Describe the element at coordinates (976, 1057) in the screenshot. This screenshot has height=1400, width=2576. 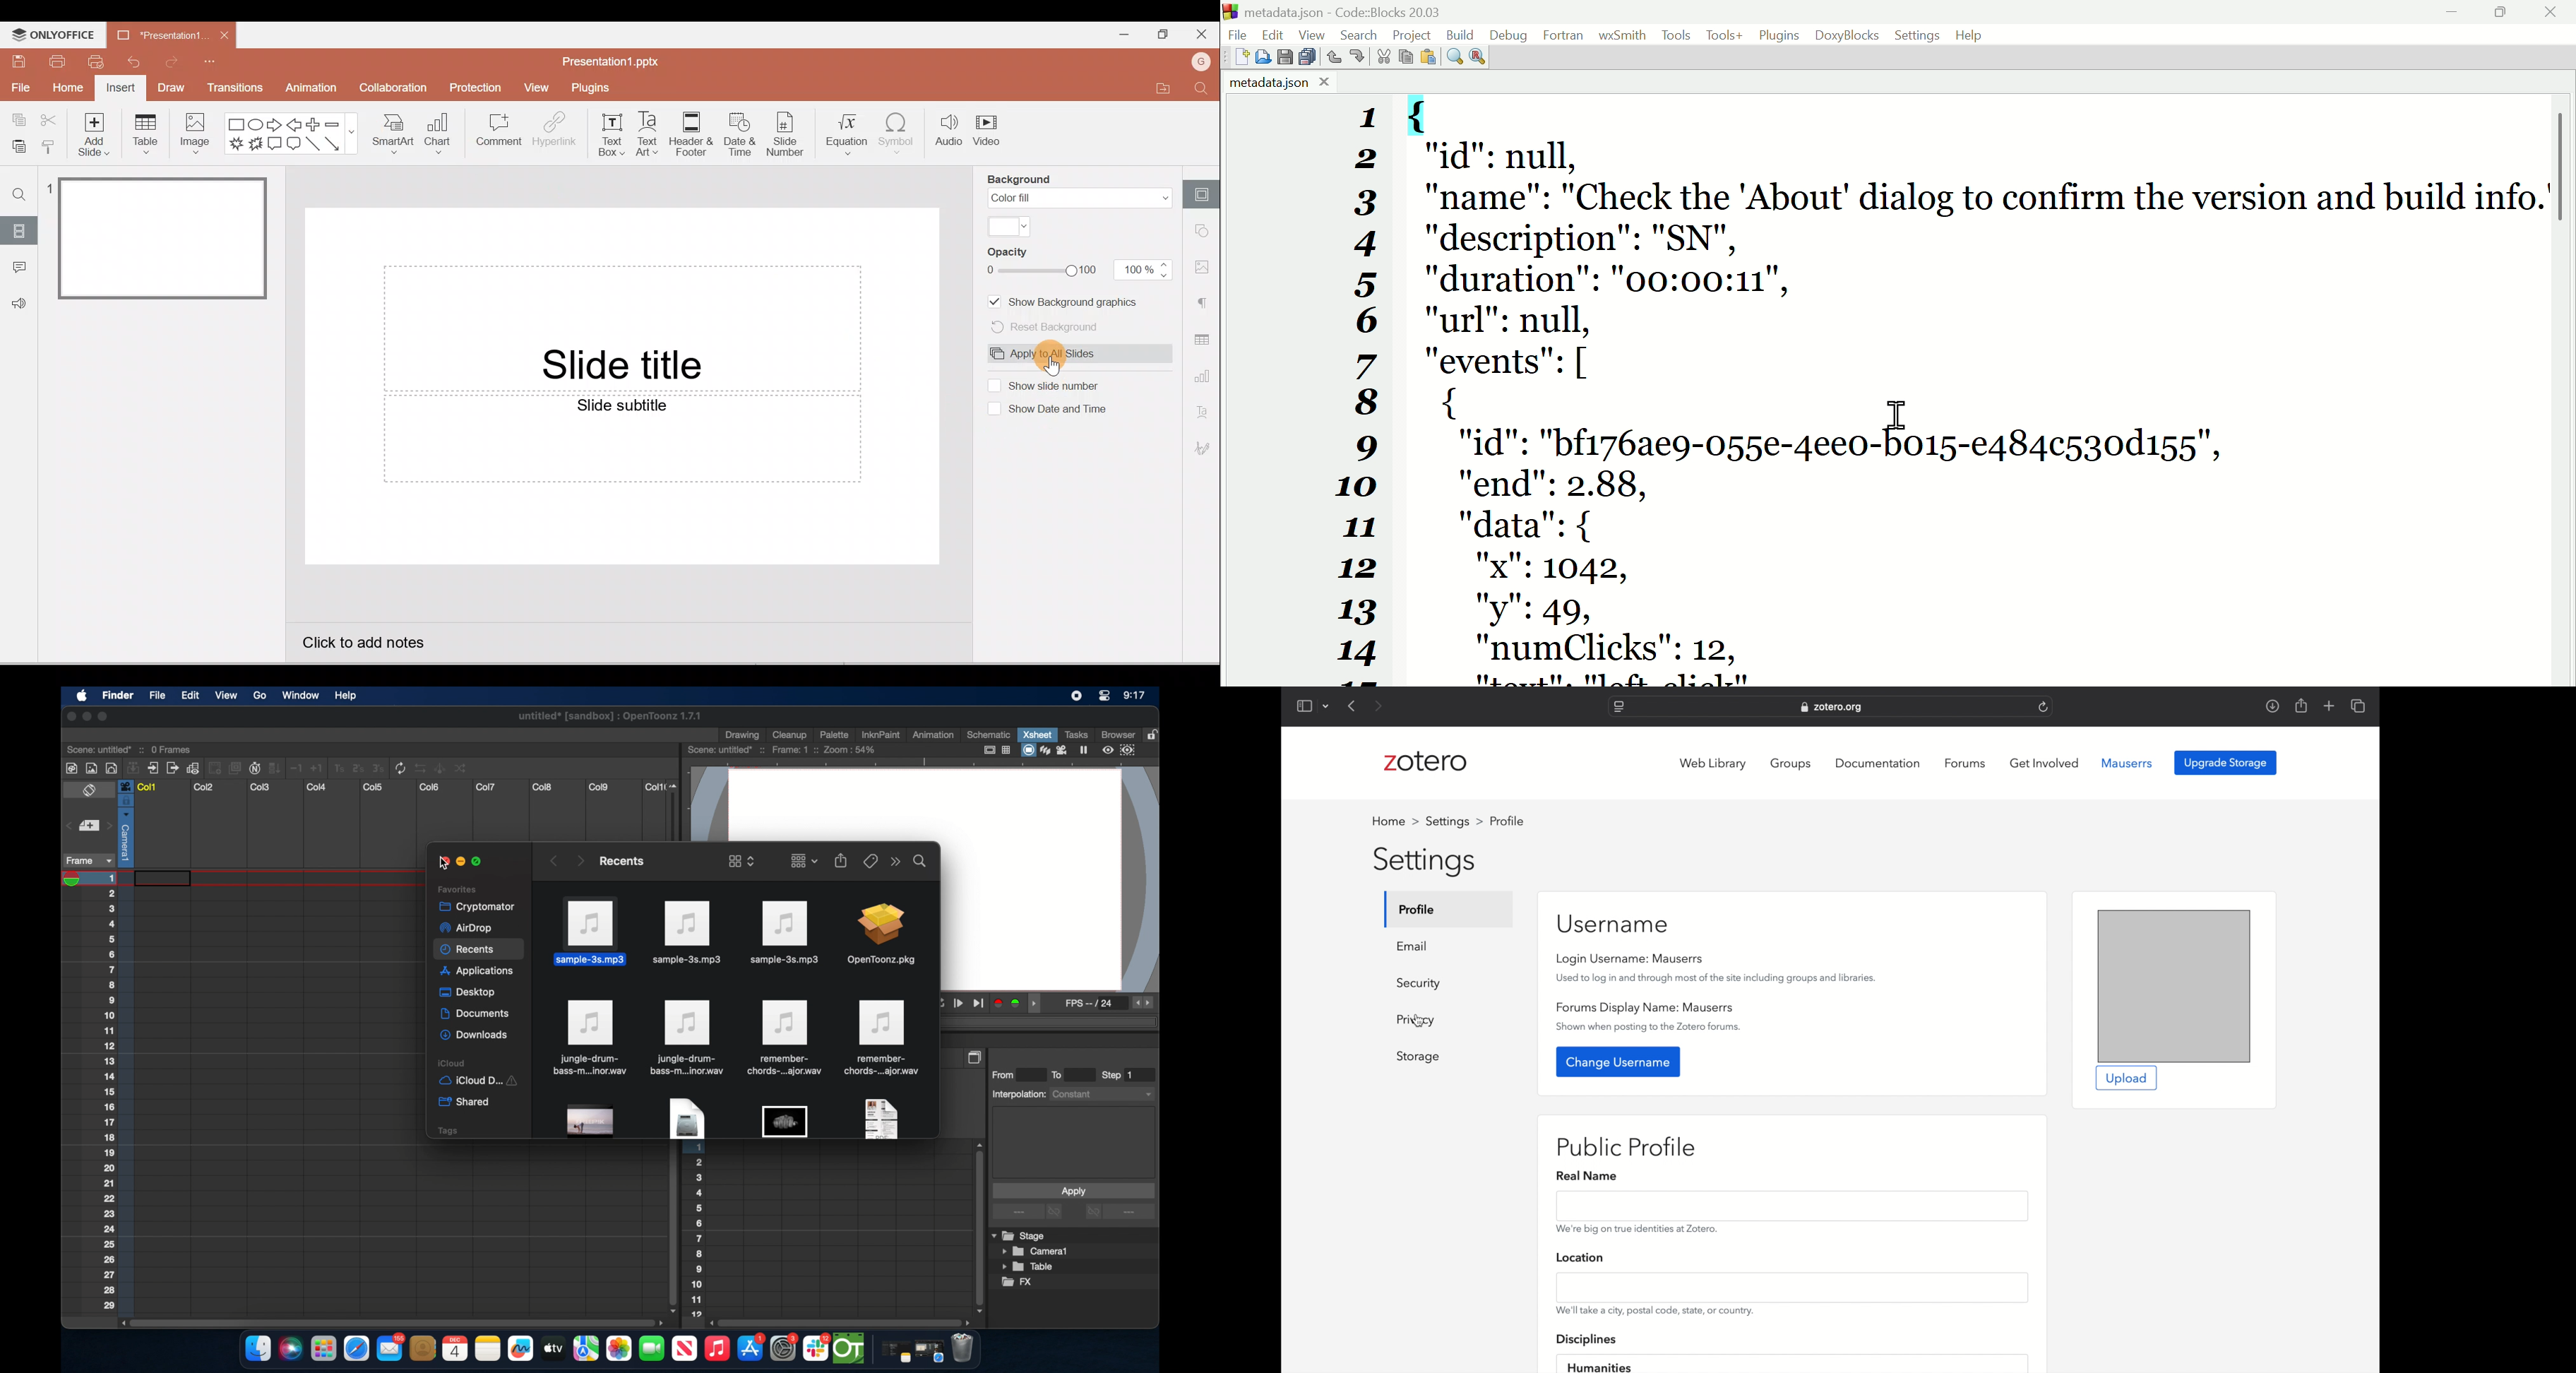
I see `copy` at that location.